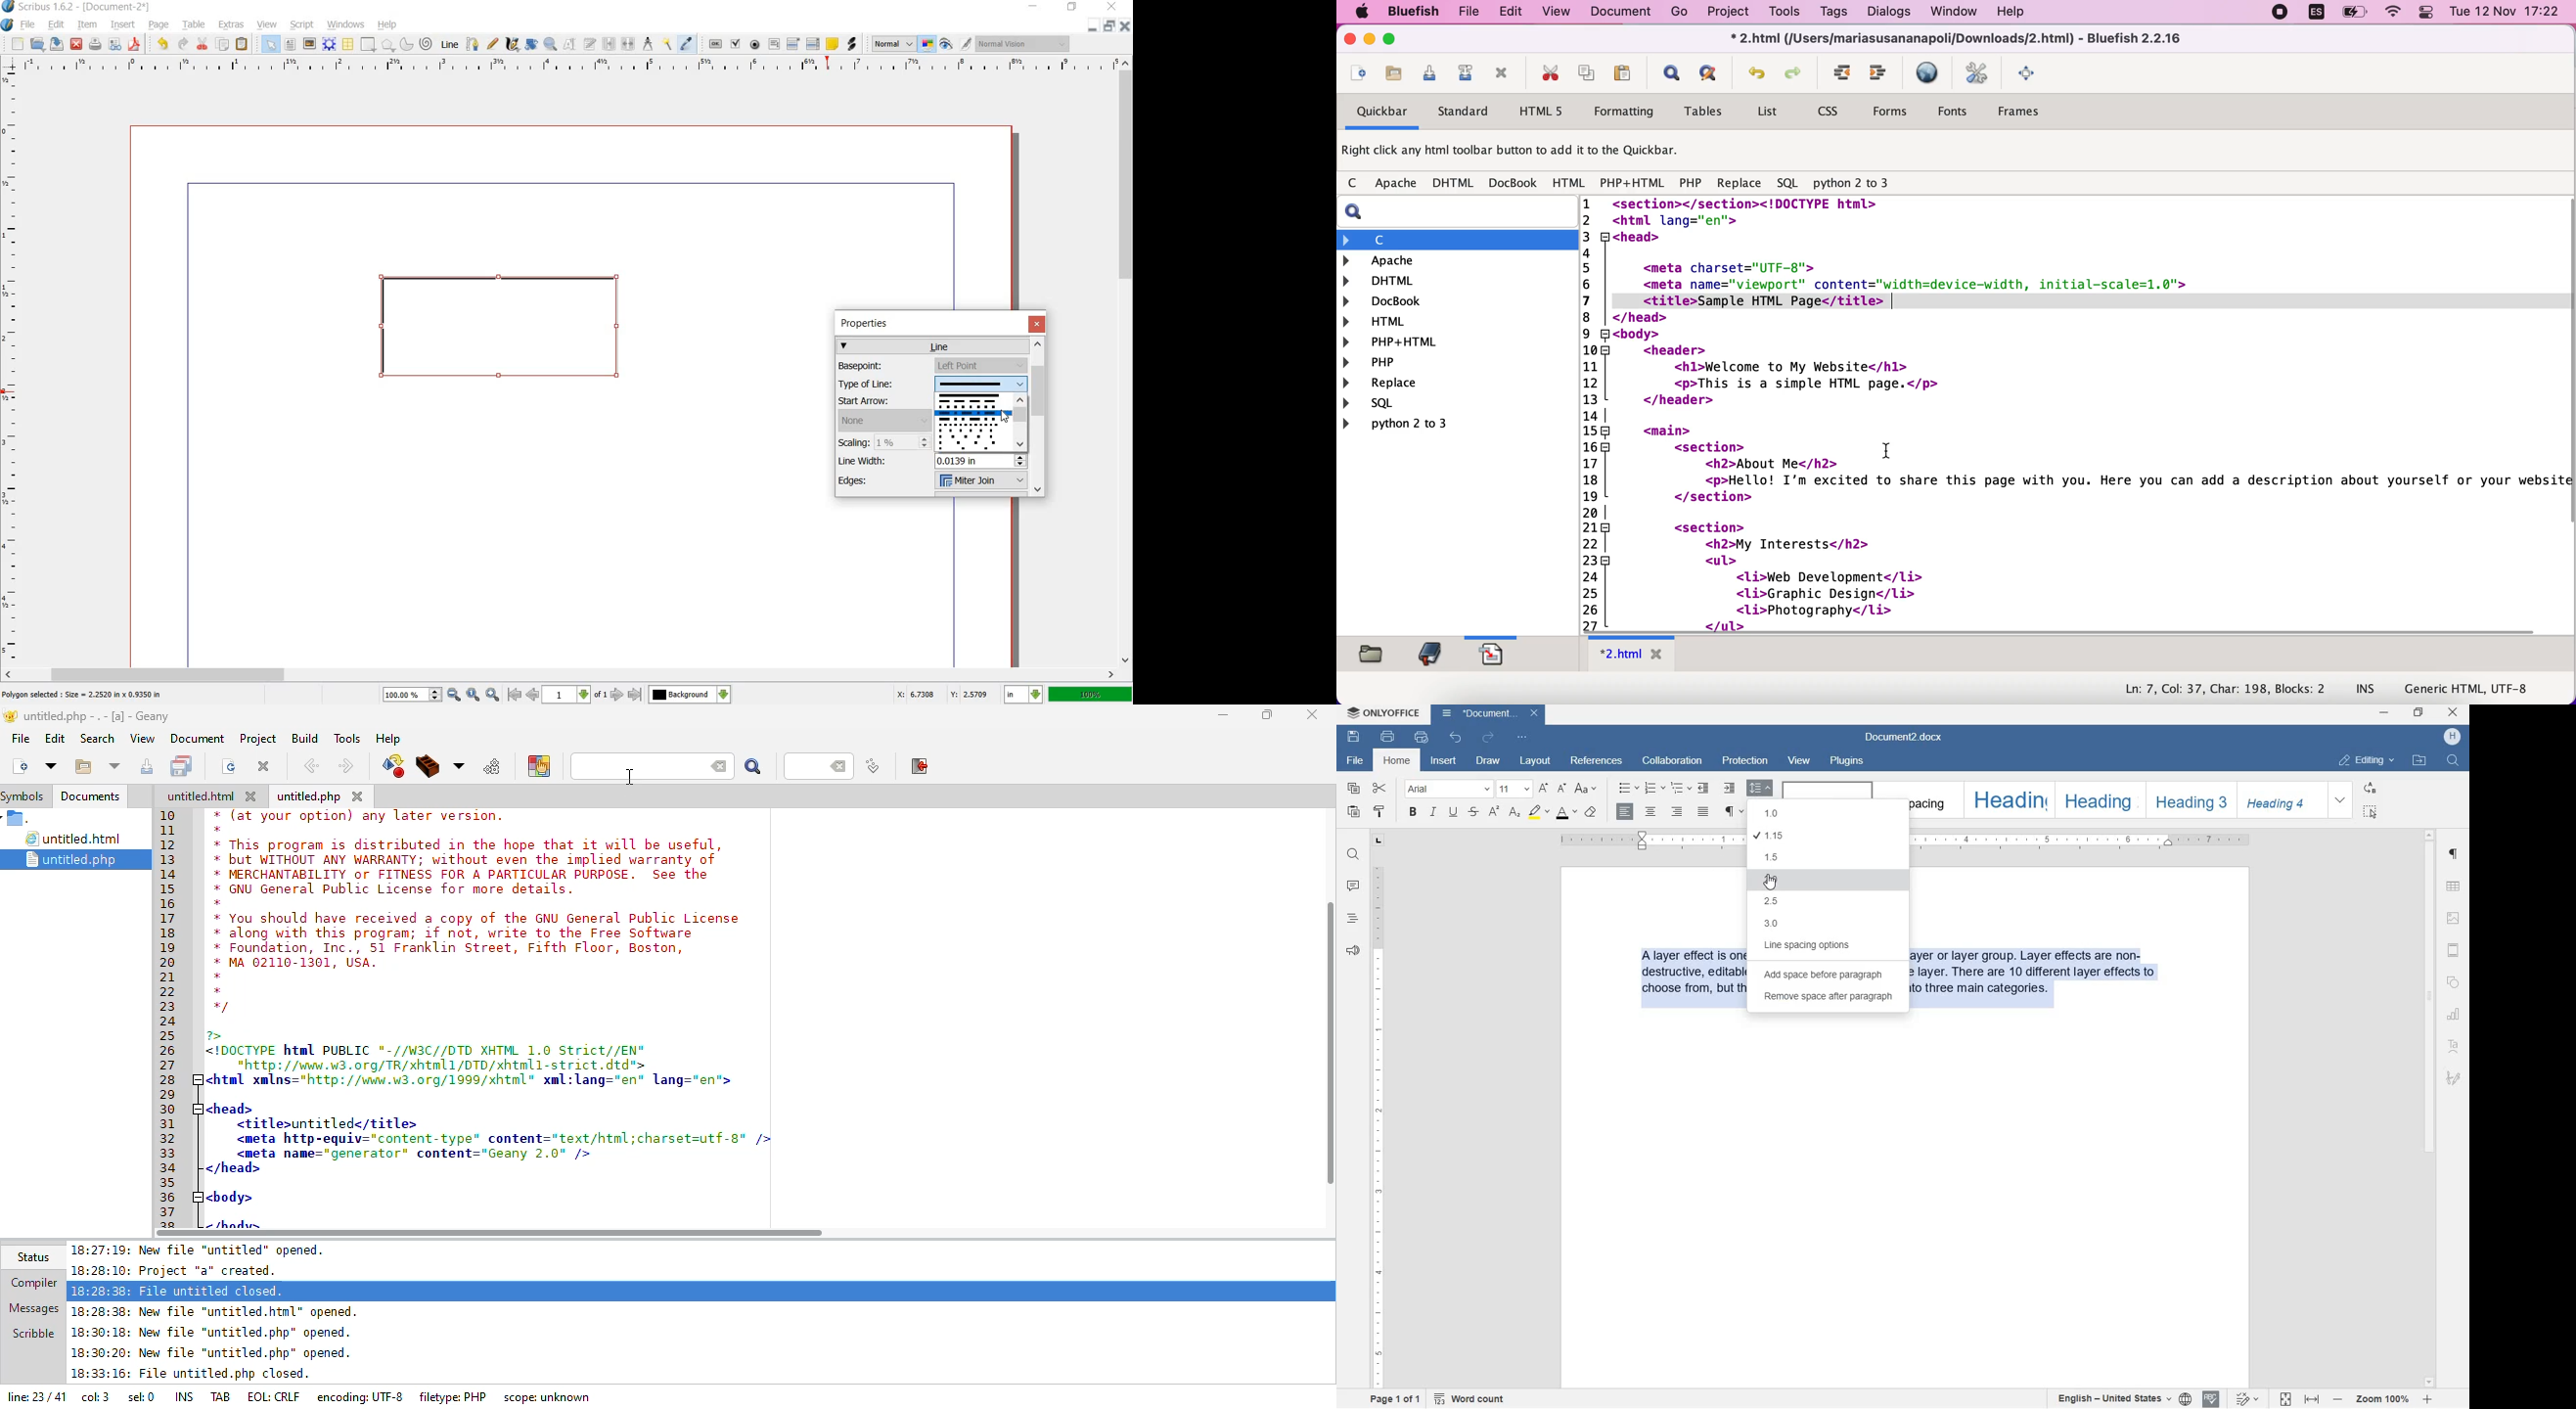 The height and width of the screenshot is (1428, 2576). I want to click on track changes, so click(2249, 1399).